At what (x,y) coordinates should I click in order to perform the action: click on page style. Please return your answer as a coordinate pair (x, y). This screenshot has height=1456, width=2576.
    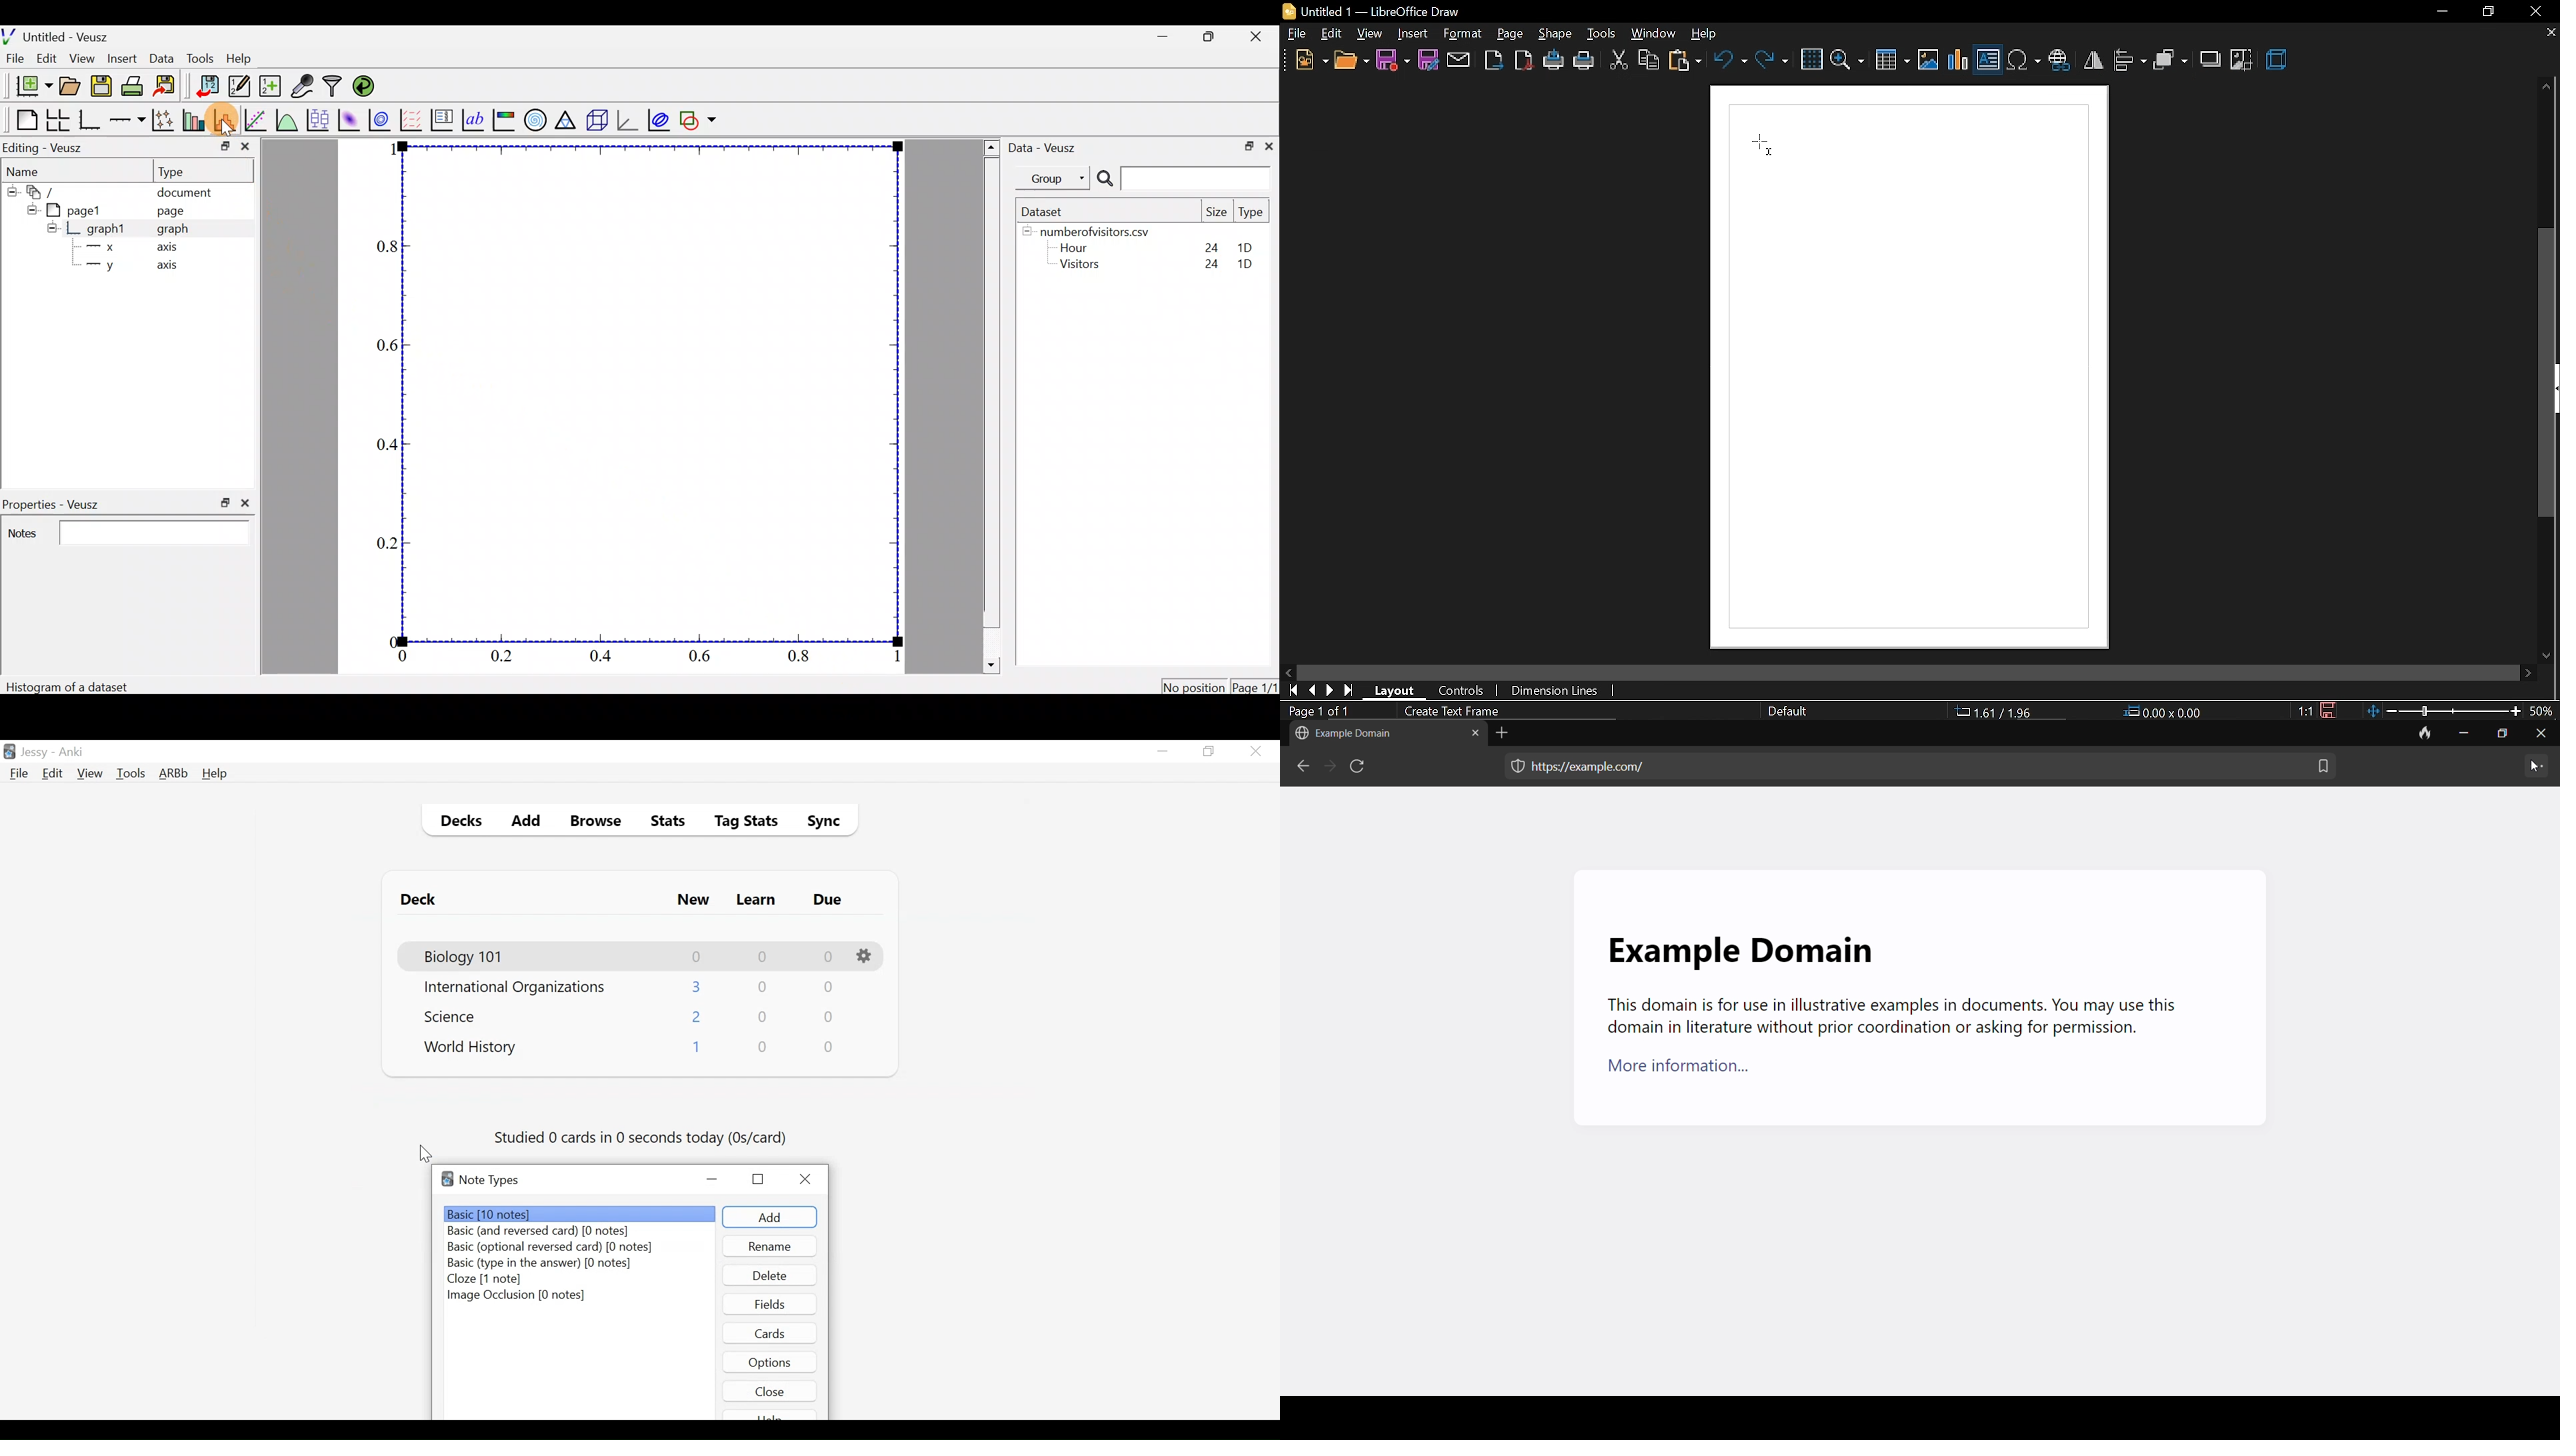
    Looking at the image, I should click on (1791, 711).